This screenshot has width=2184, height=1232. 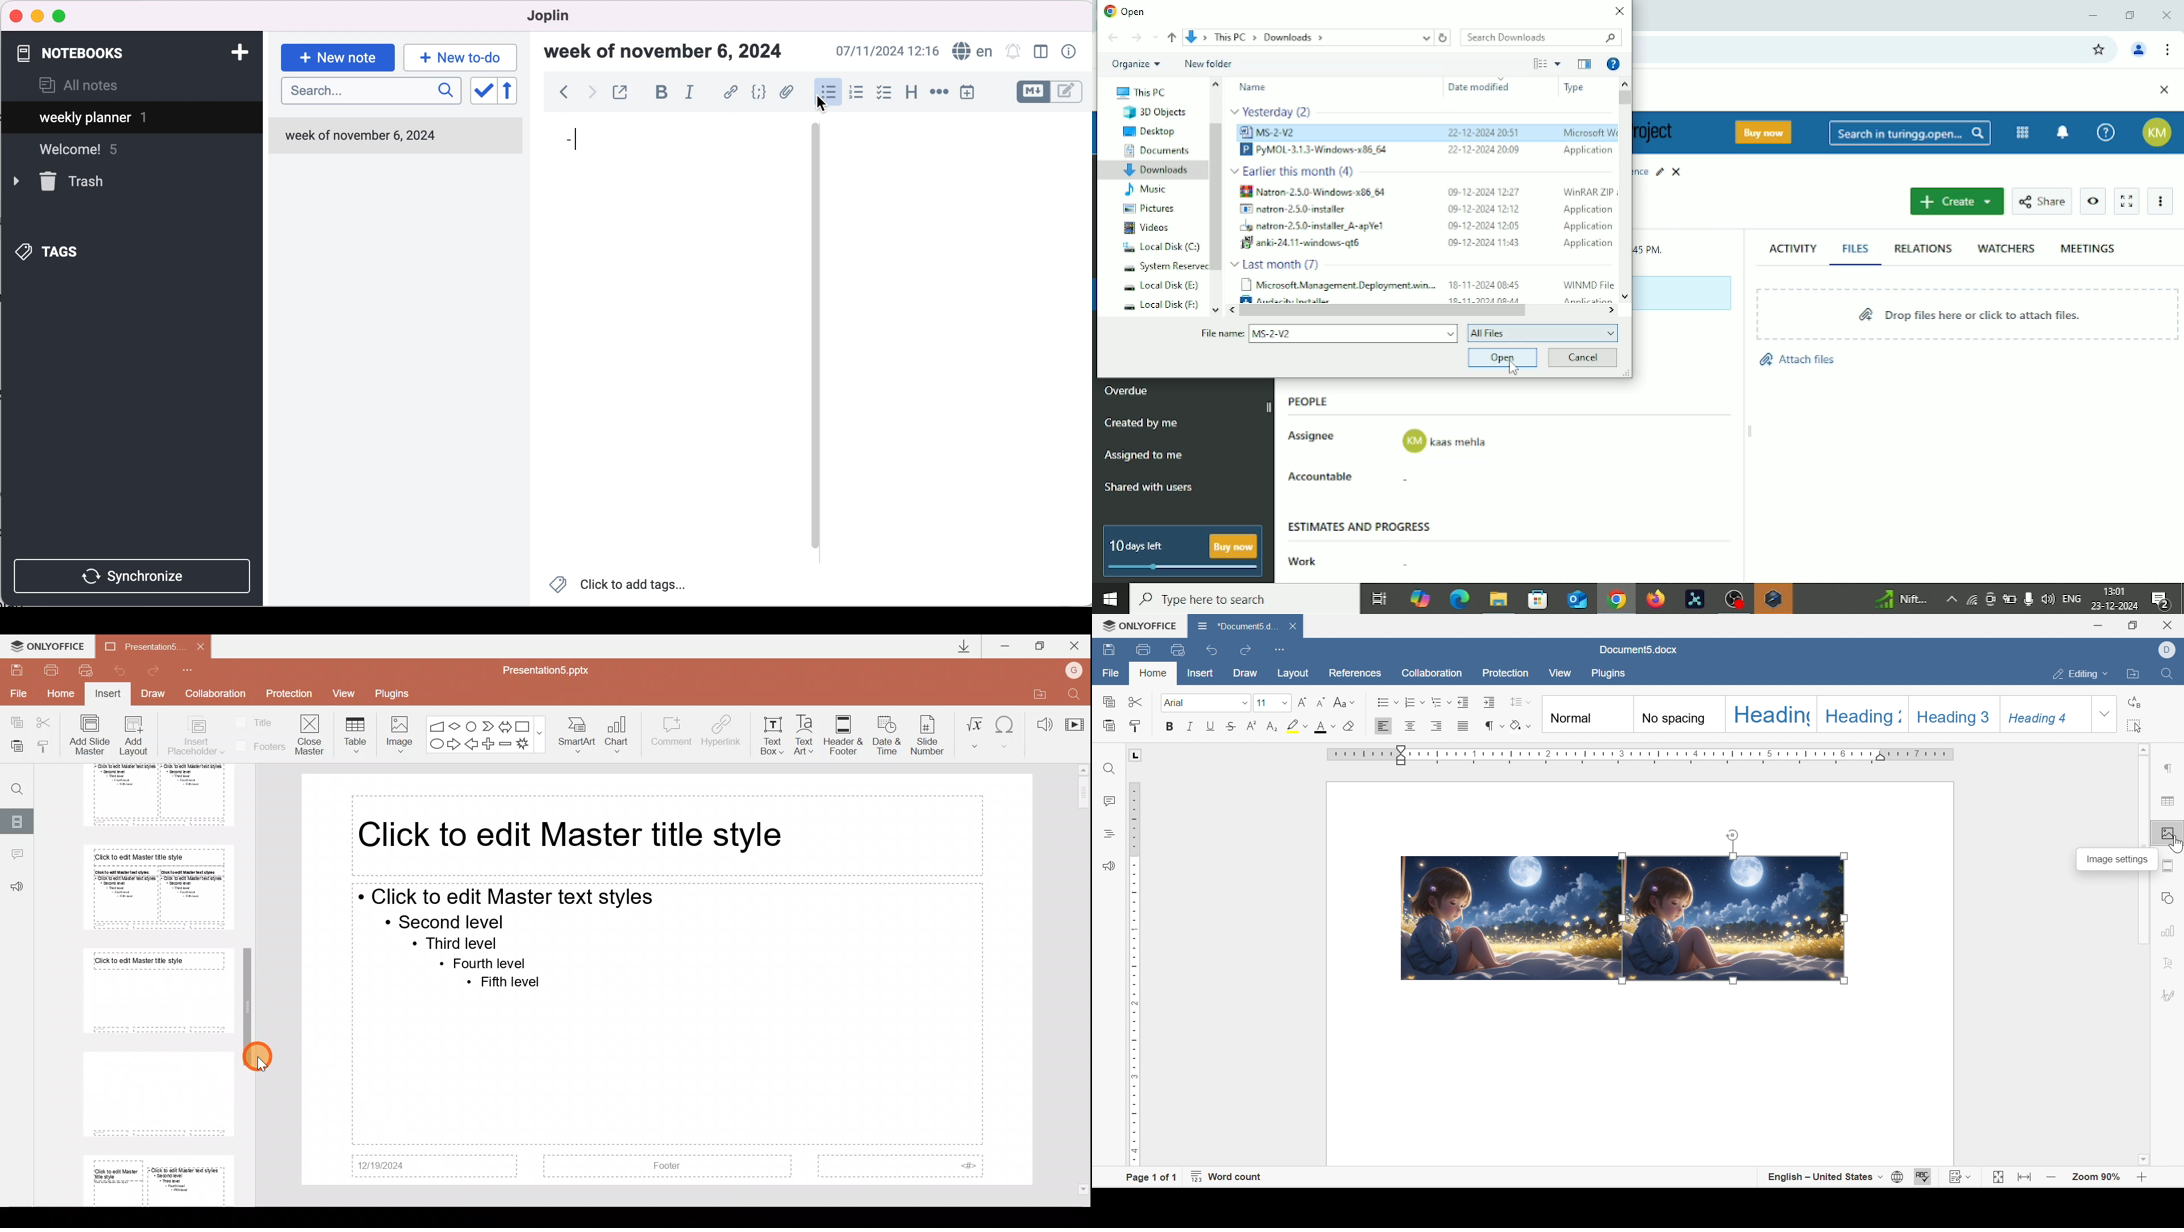 What do you see at coordinates (195, 736) in the screenshot?
I see `Insert placeholder` at bounding box center [195, 736].